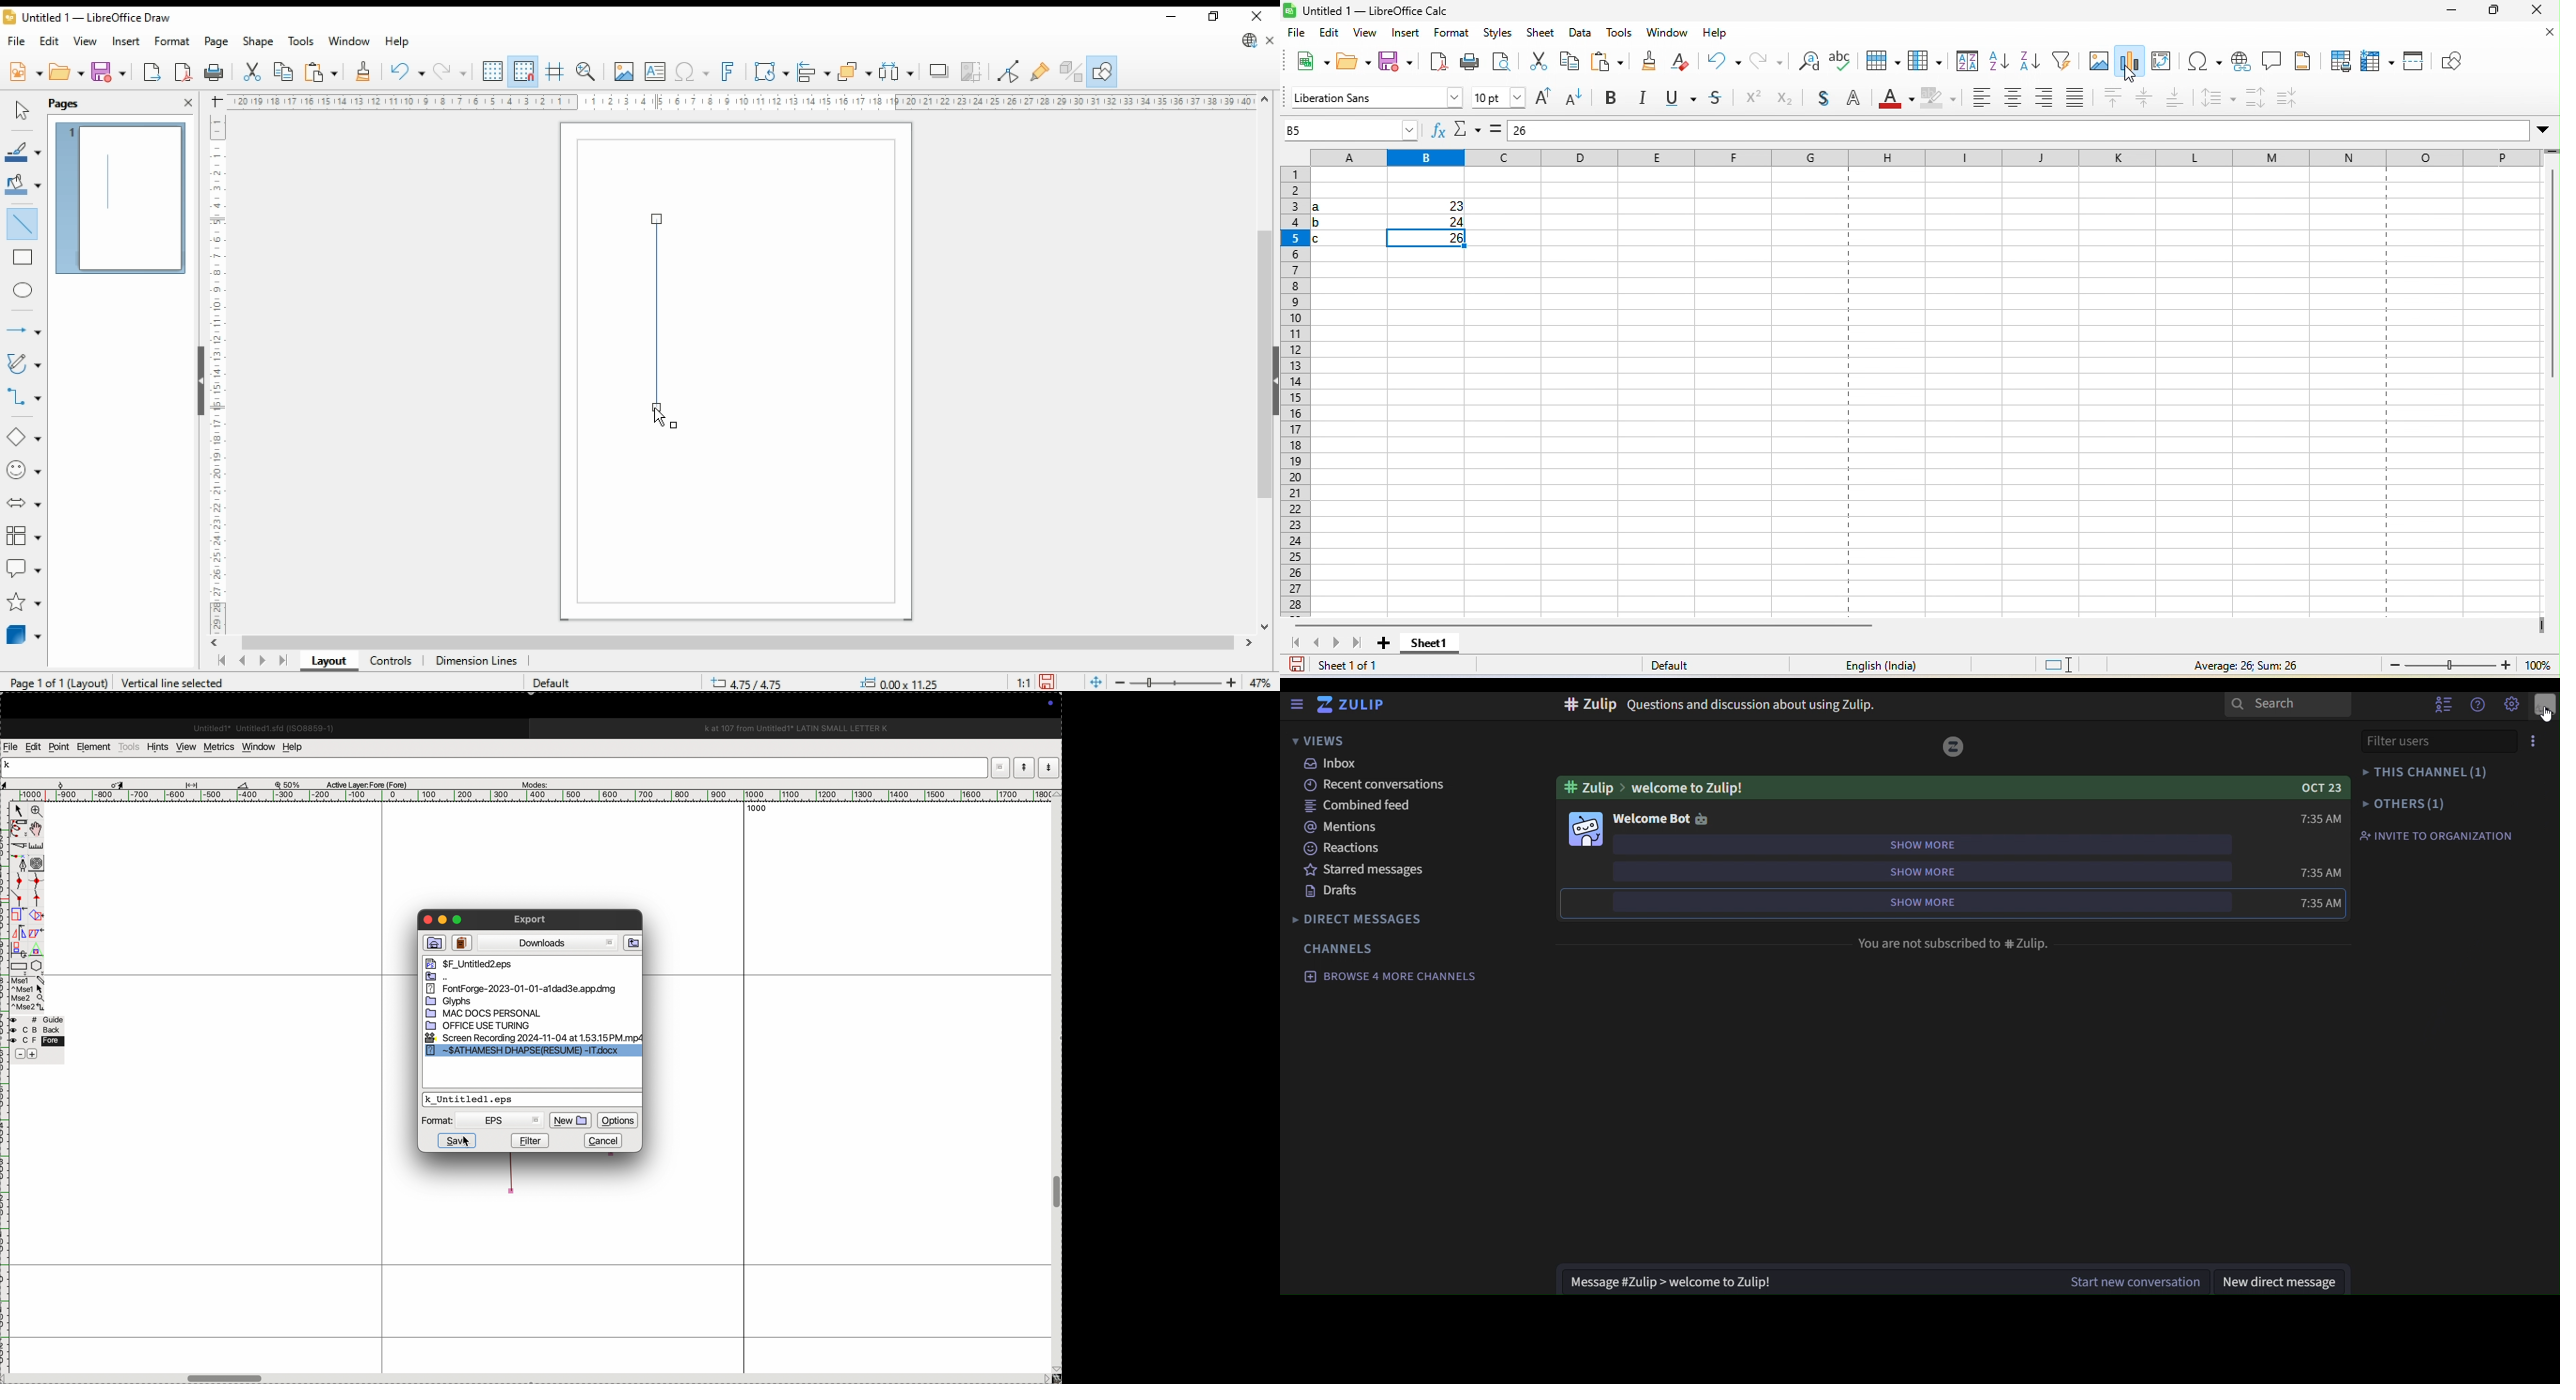  What do you see at coordinates (2062, 61) in the screenshot?
I see `auto filter` at bounding box center [2062, 61].